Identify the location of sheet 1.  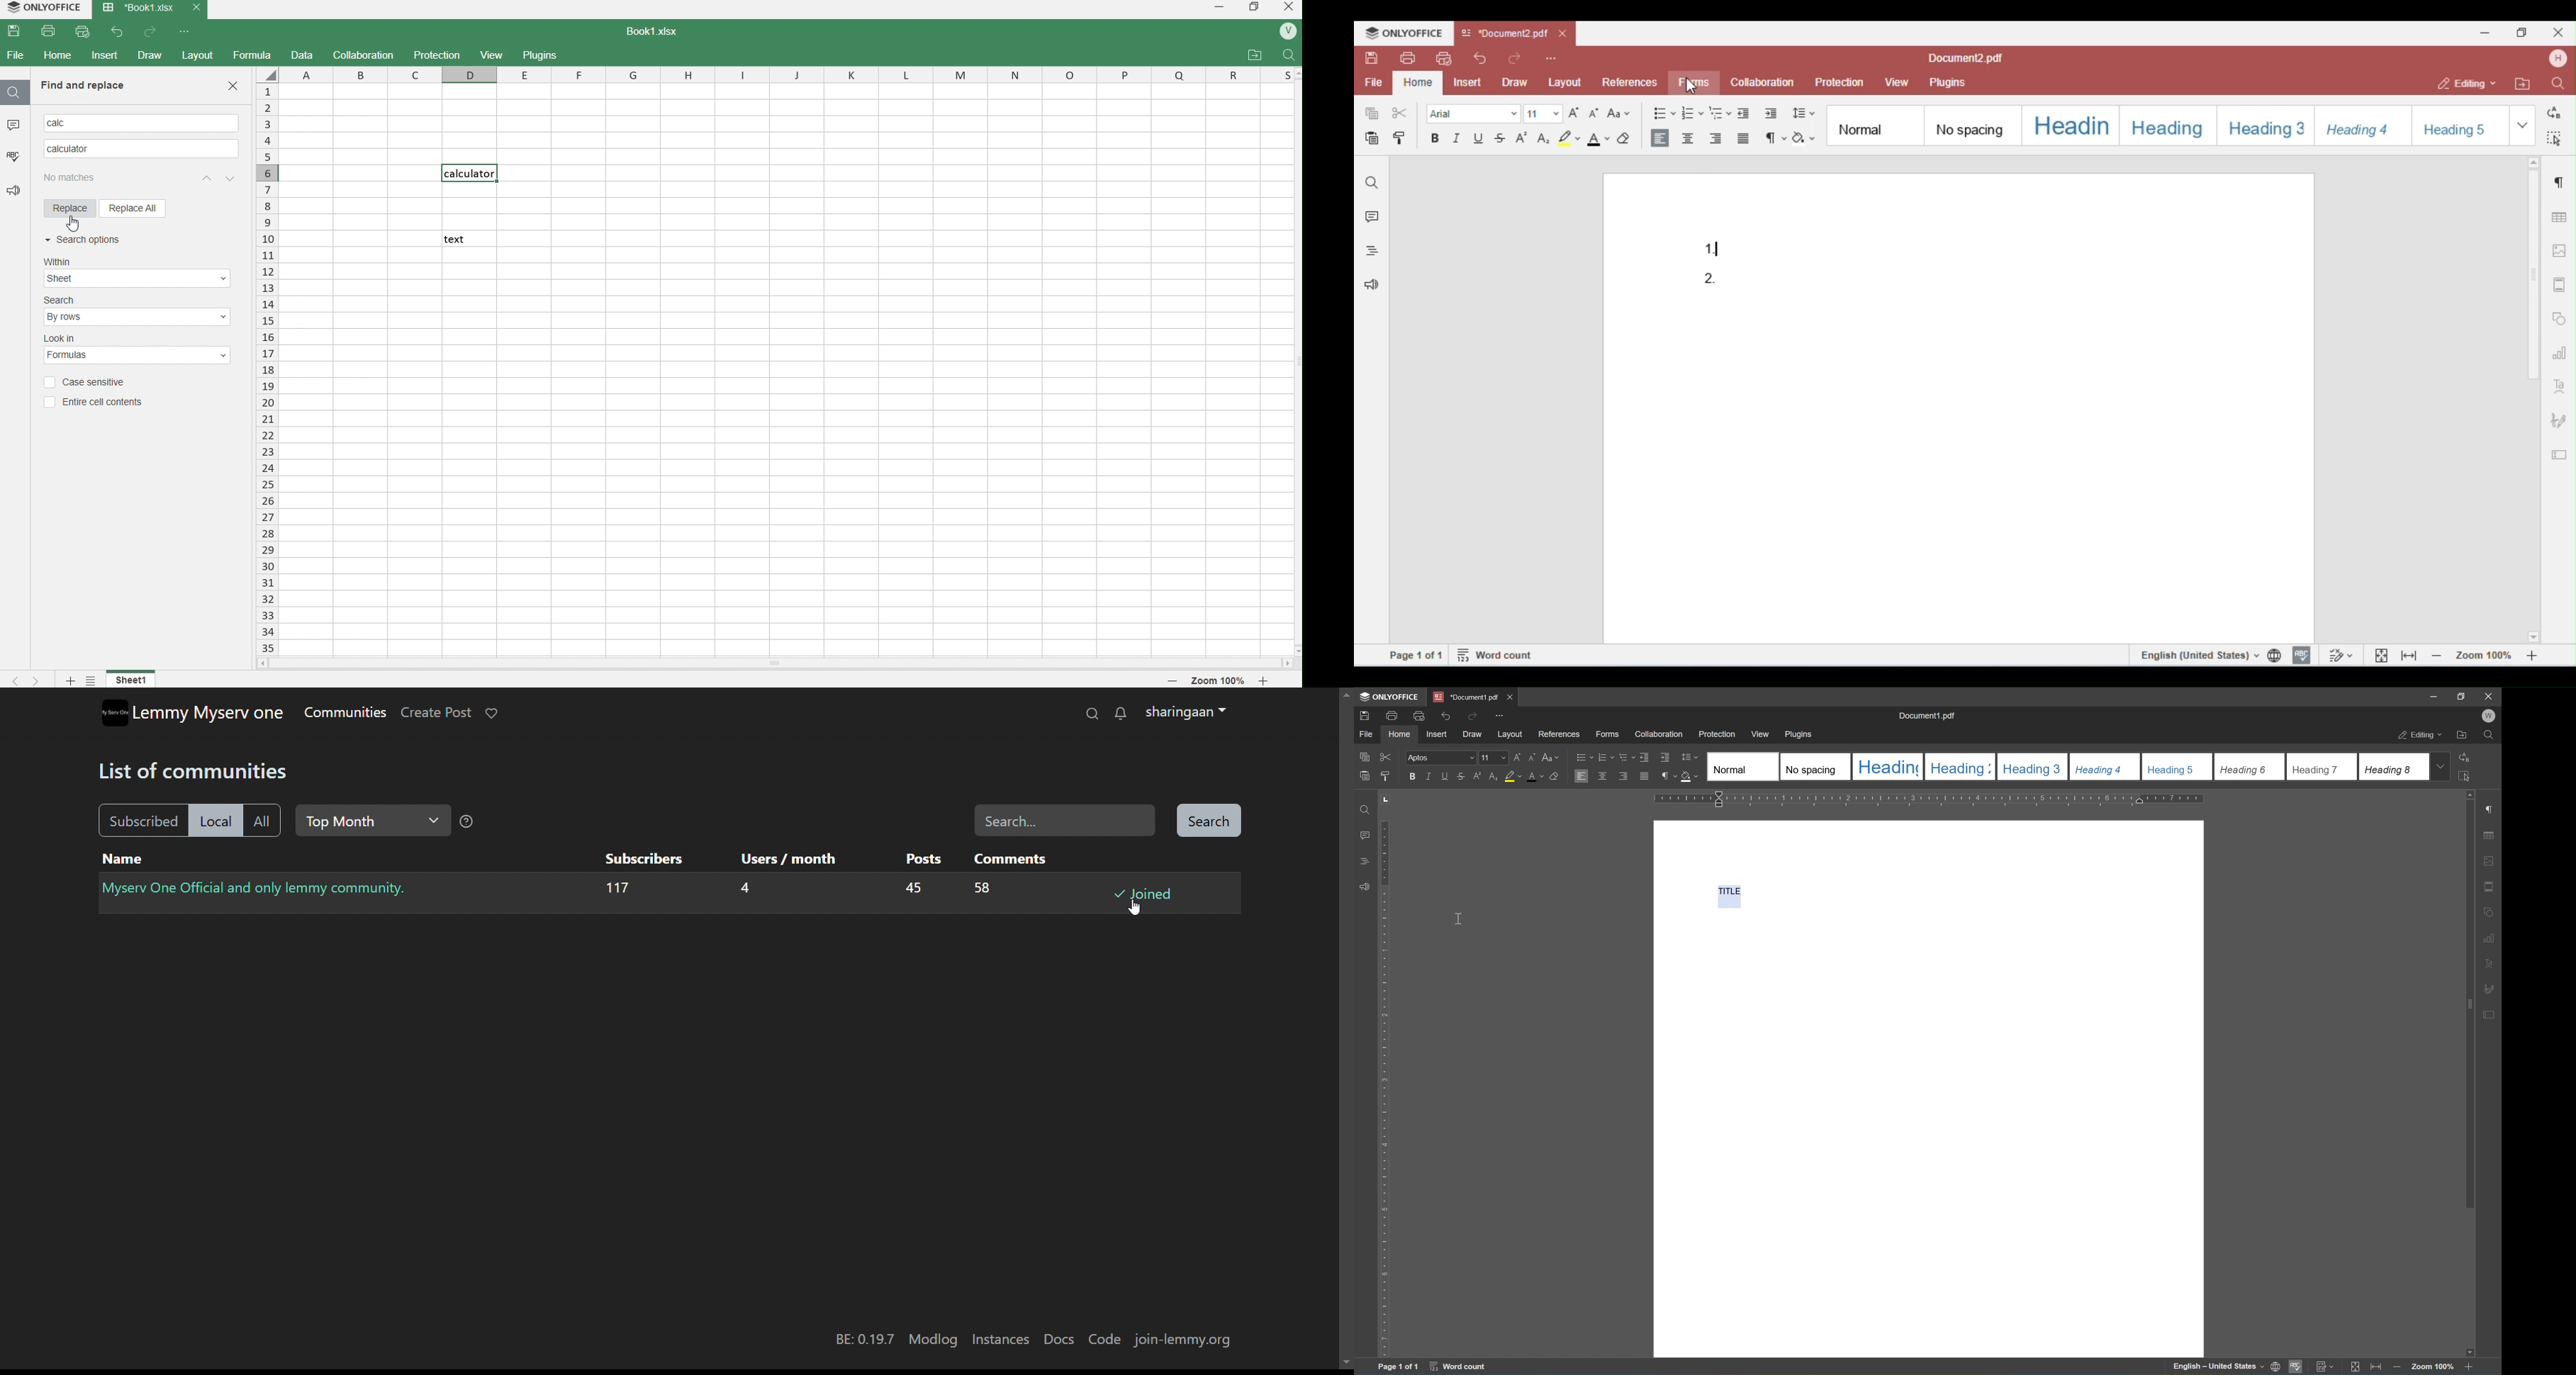
(132, 677).